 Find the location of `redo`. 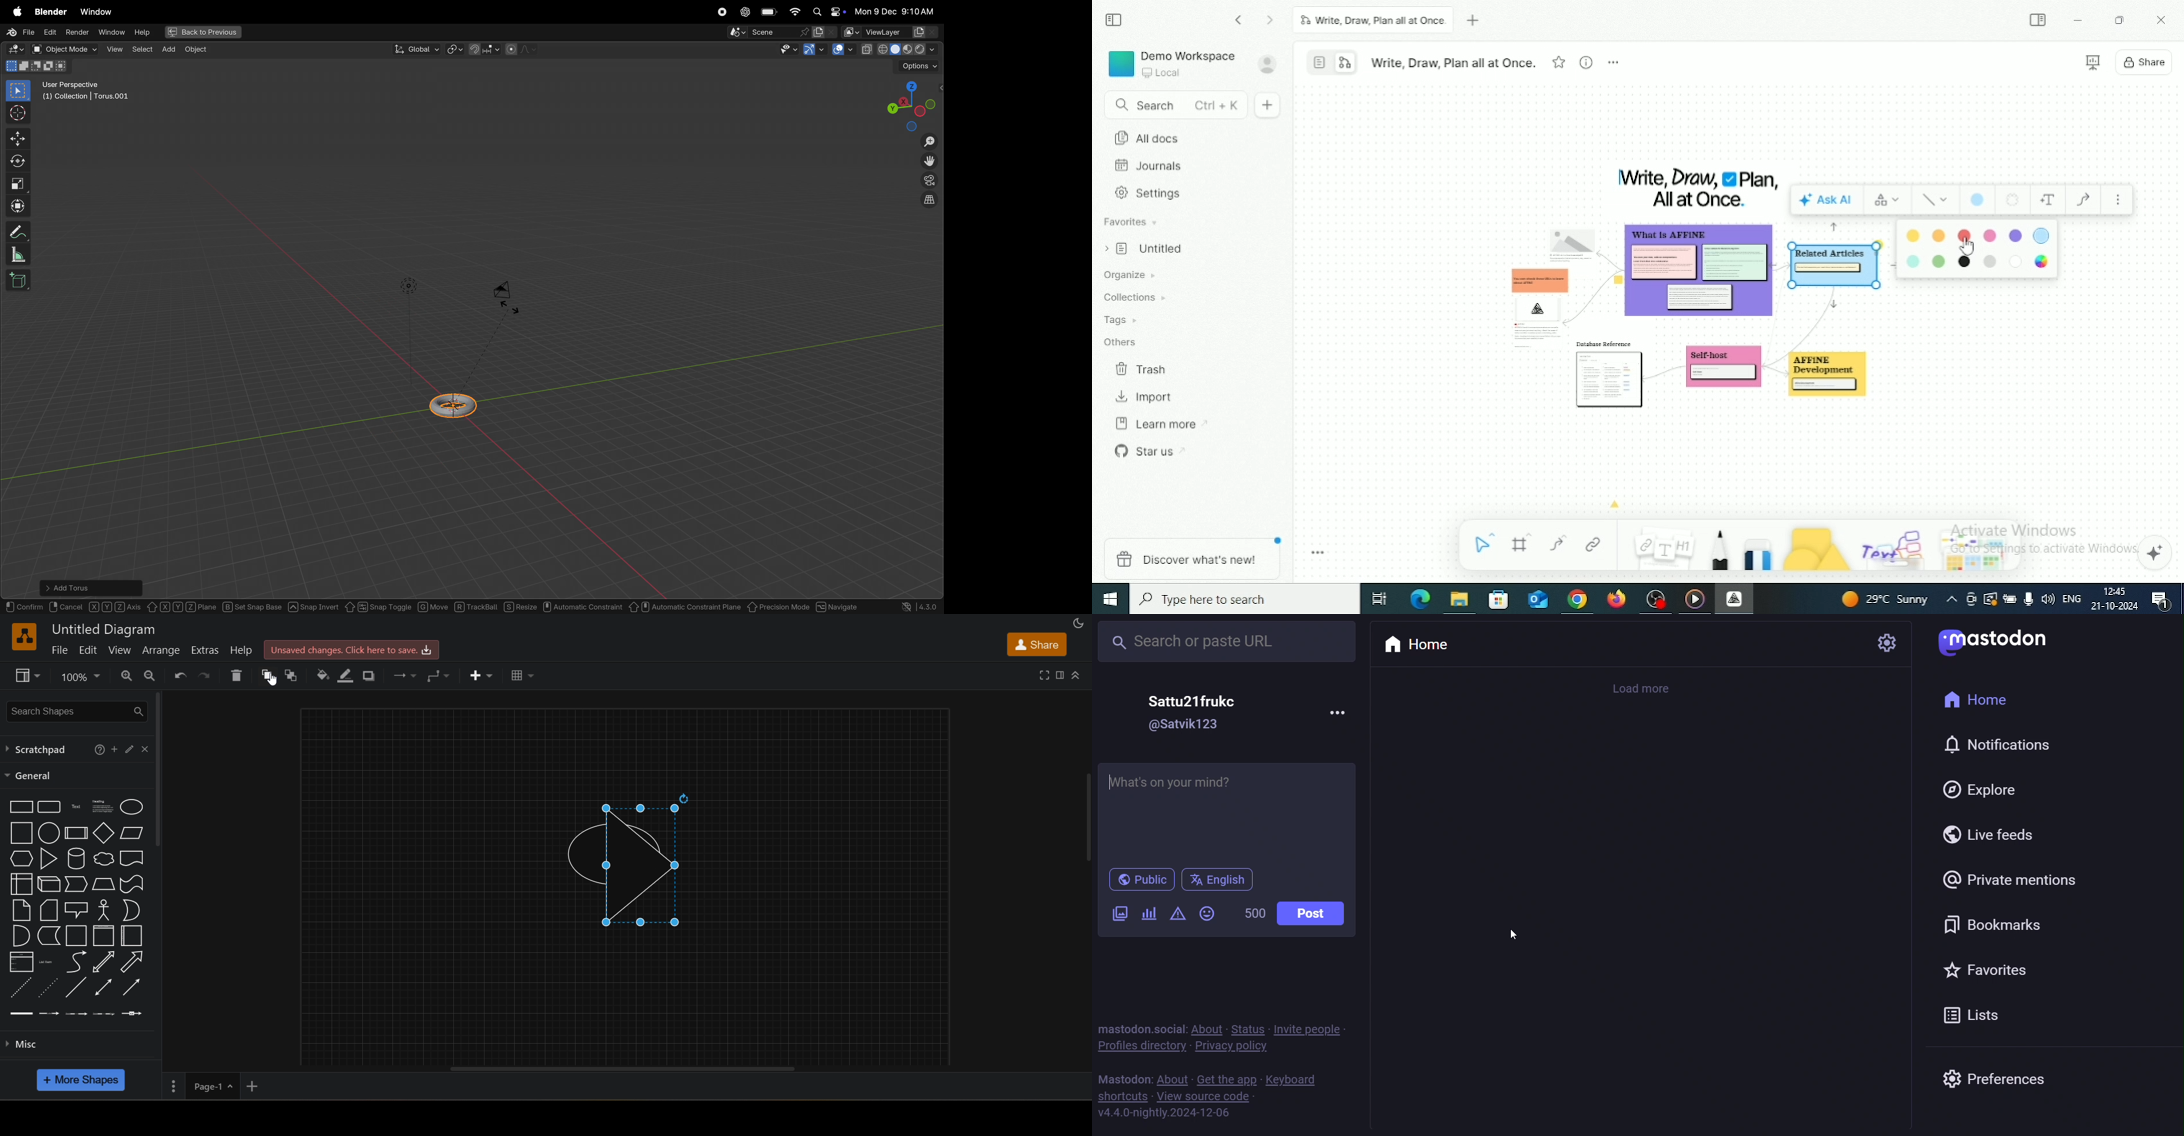

redo is located at coordinates (204, 675).